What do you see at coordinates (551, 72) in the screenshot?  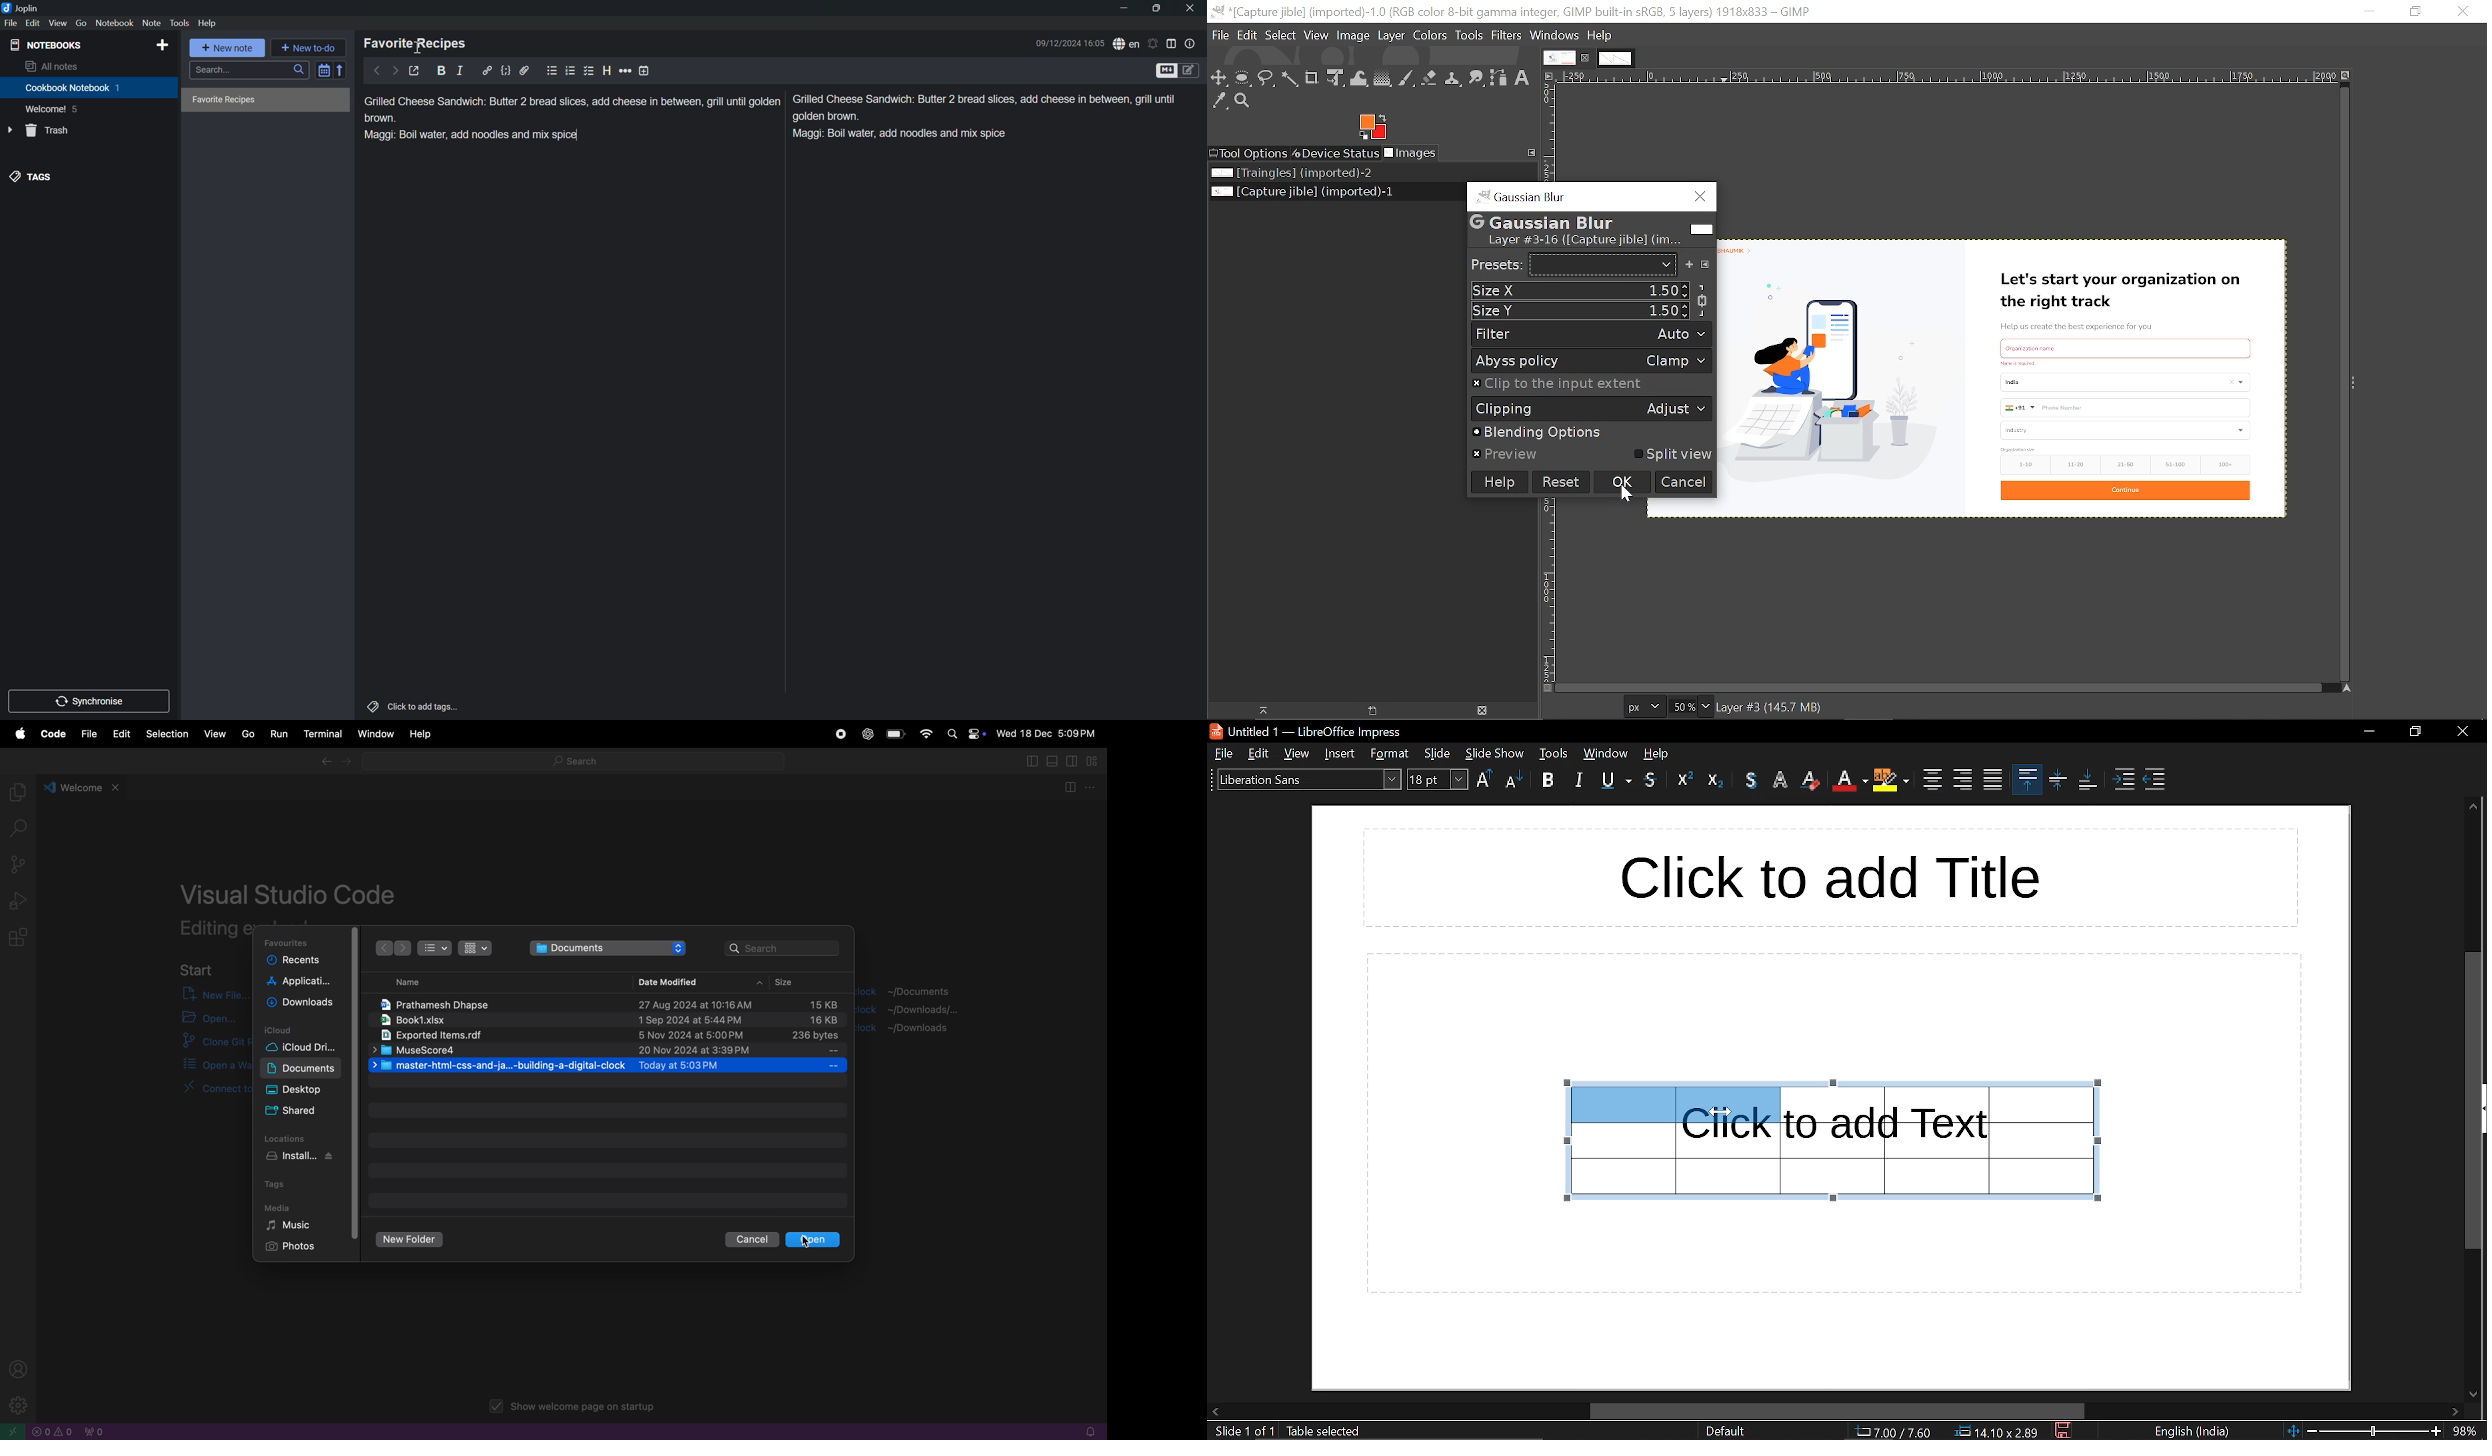 I see `Bulleted List` at bounding box center [551, 72].